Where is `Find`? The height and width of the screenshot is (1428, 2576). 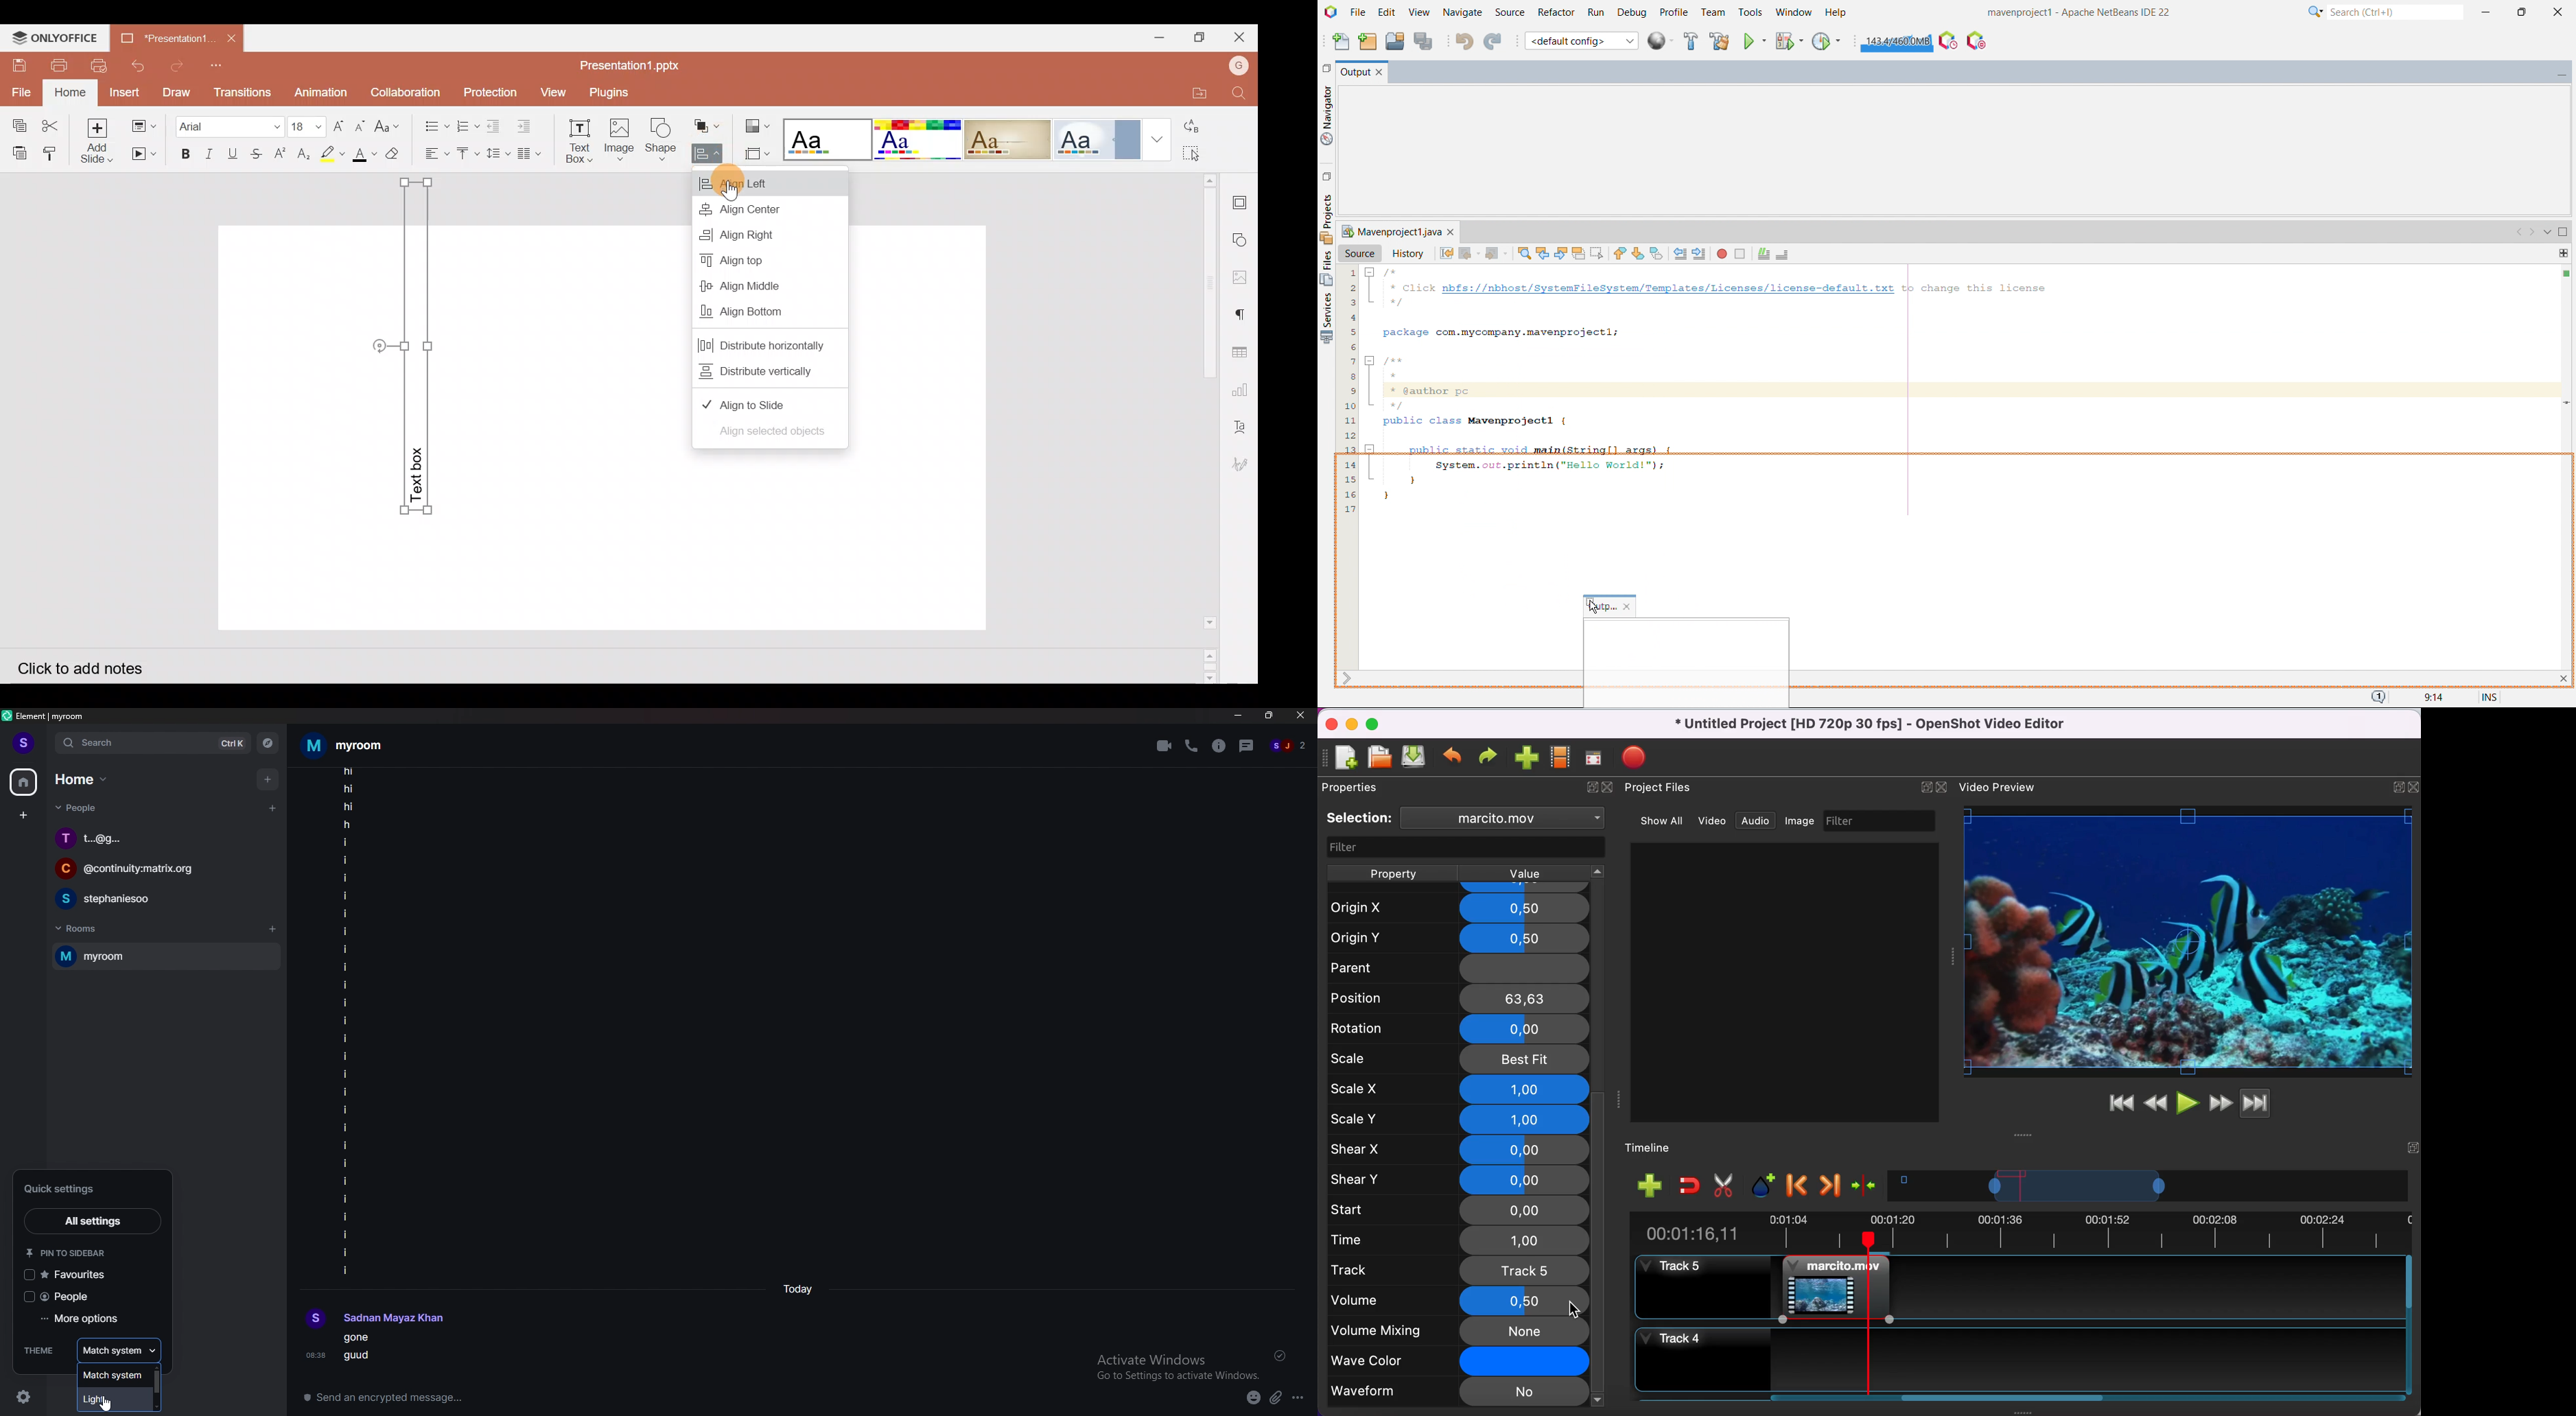 Find is located at coordinates (1239, 94).